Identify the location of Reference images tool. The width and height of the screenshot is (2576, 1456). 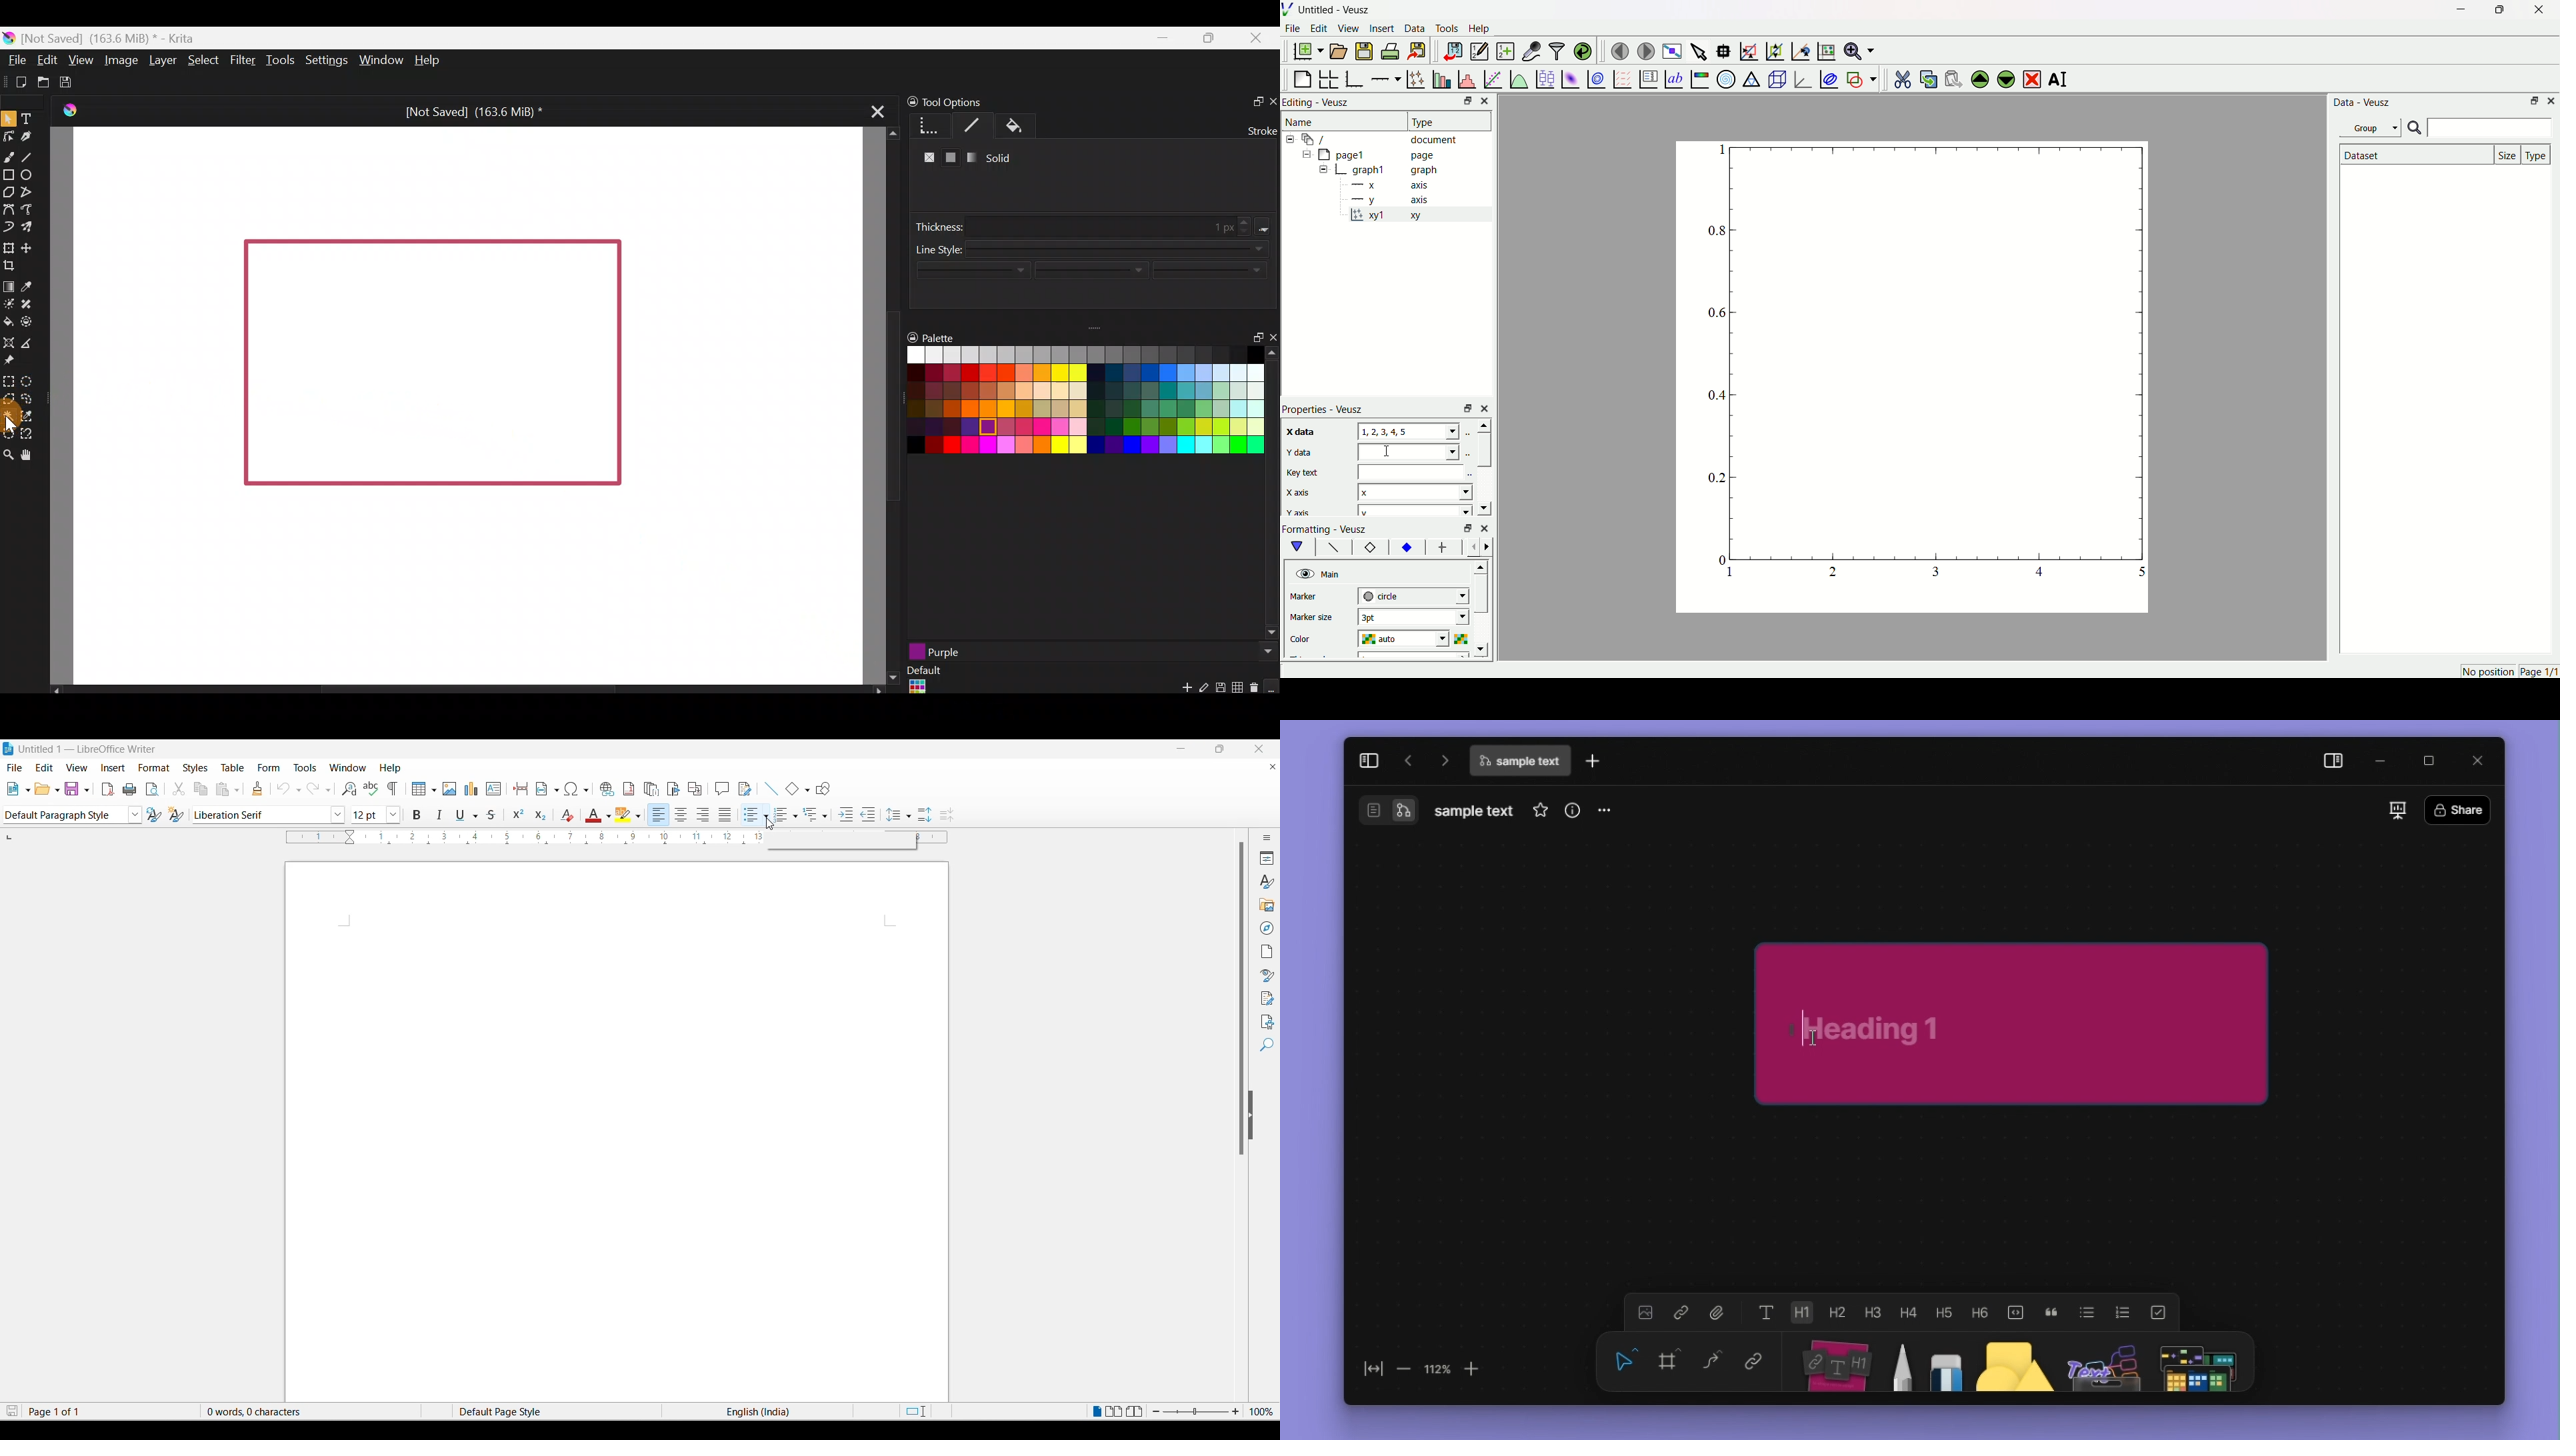
(15, 362).